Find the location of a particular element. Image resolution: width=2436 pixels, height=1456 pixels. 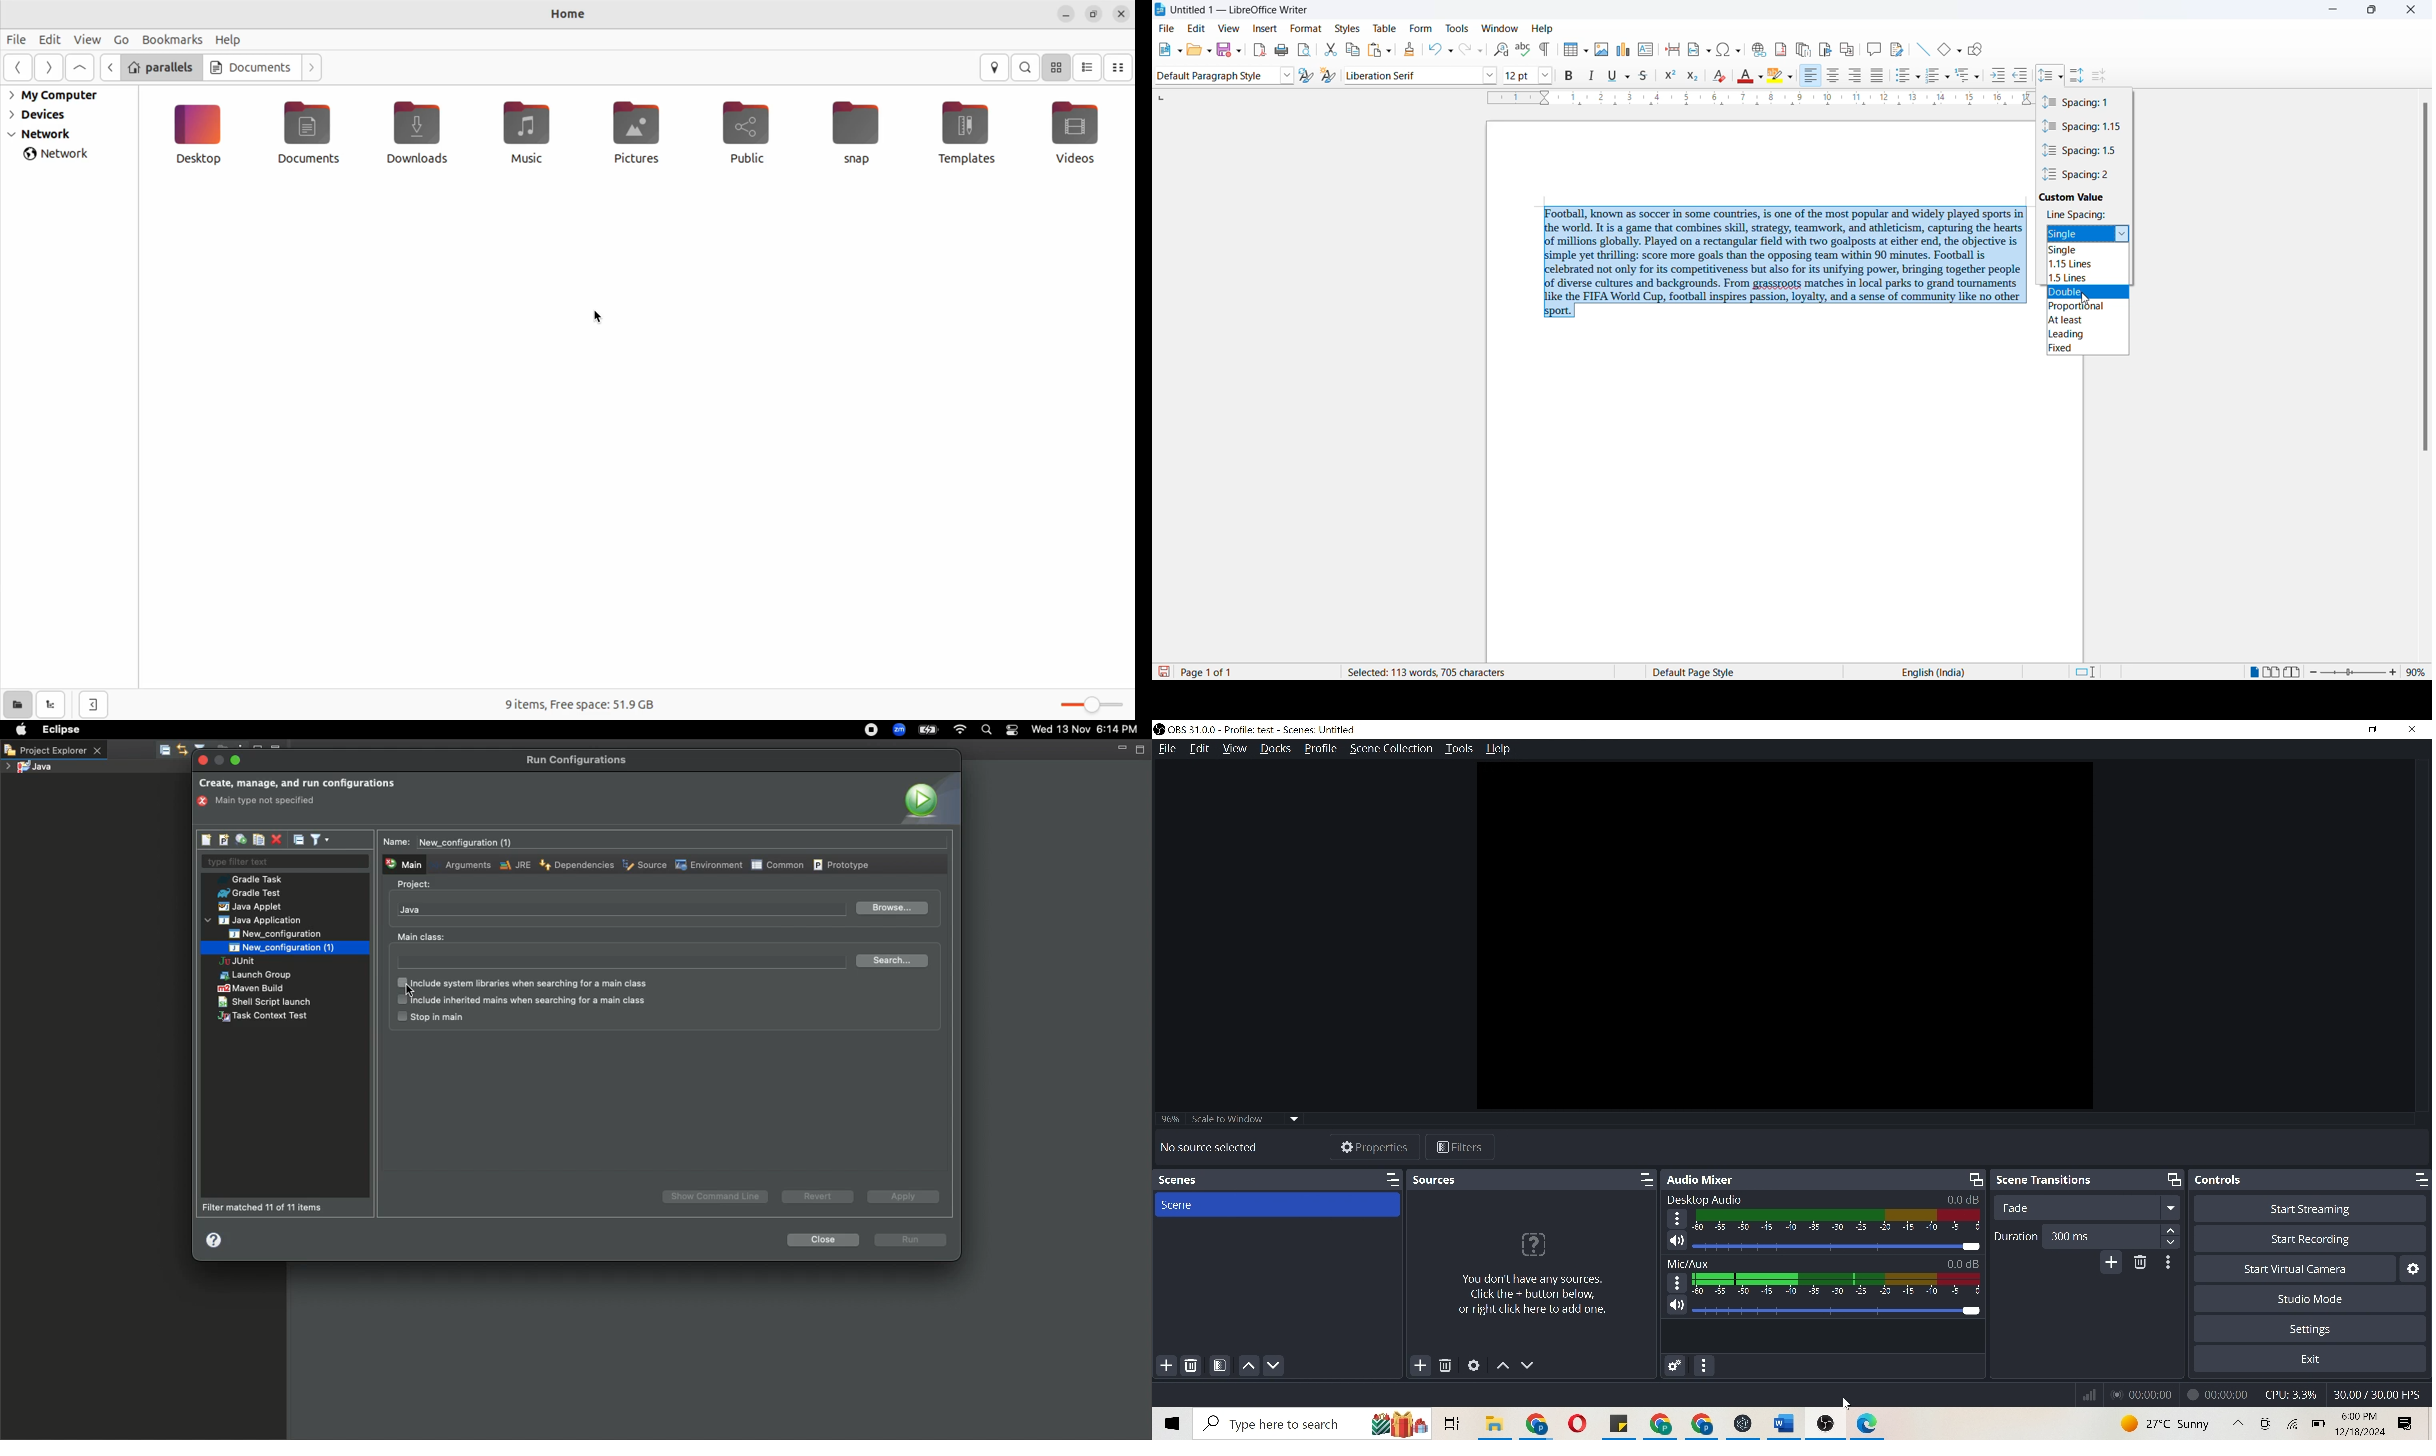

form is located at coordinates (1419, 28).